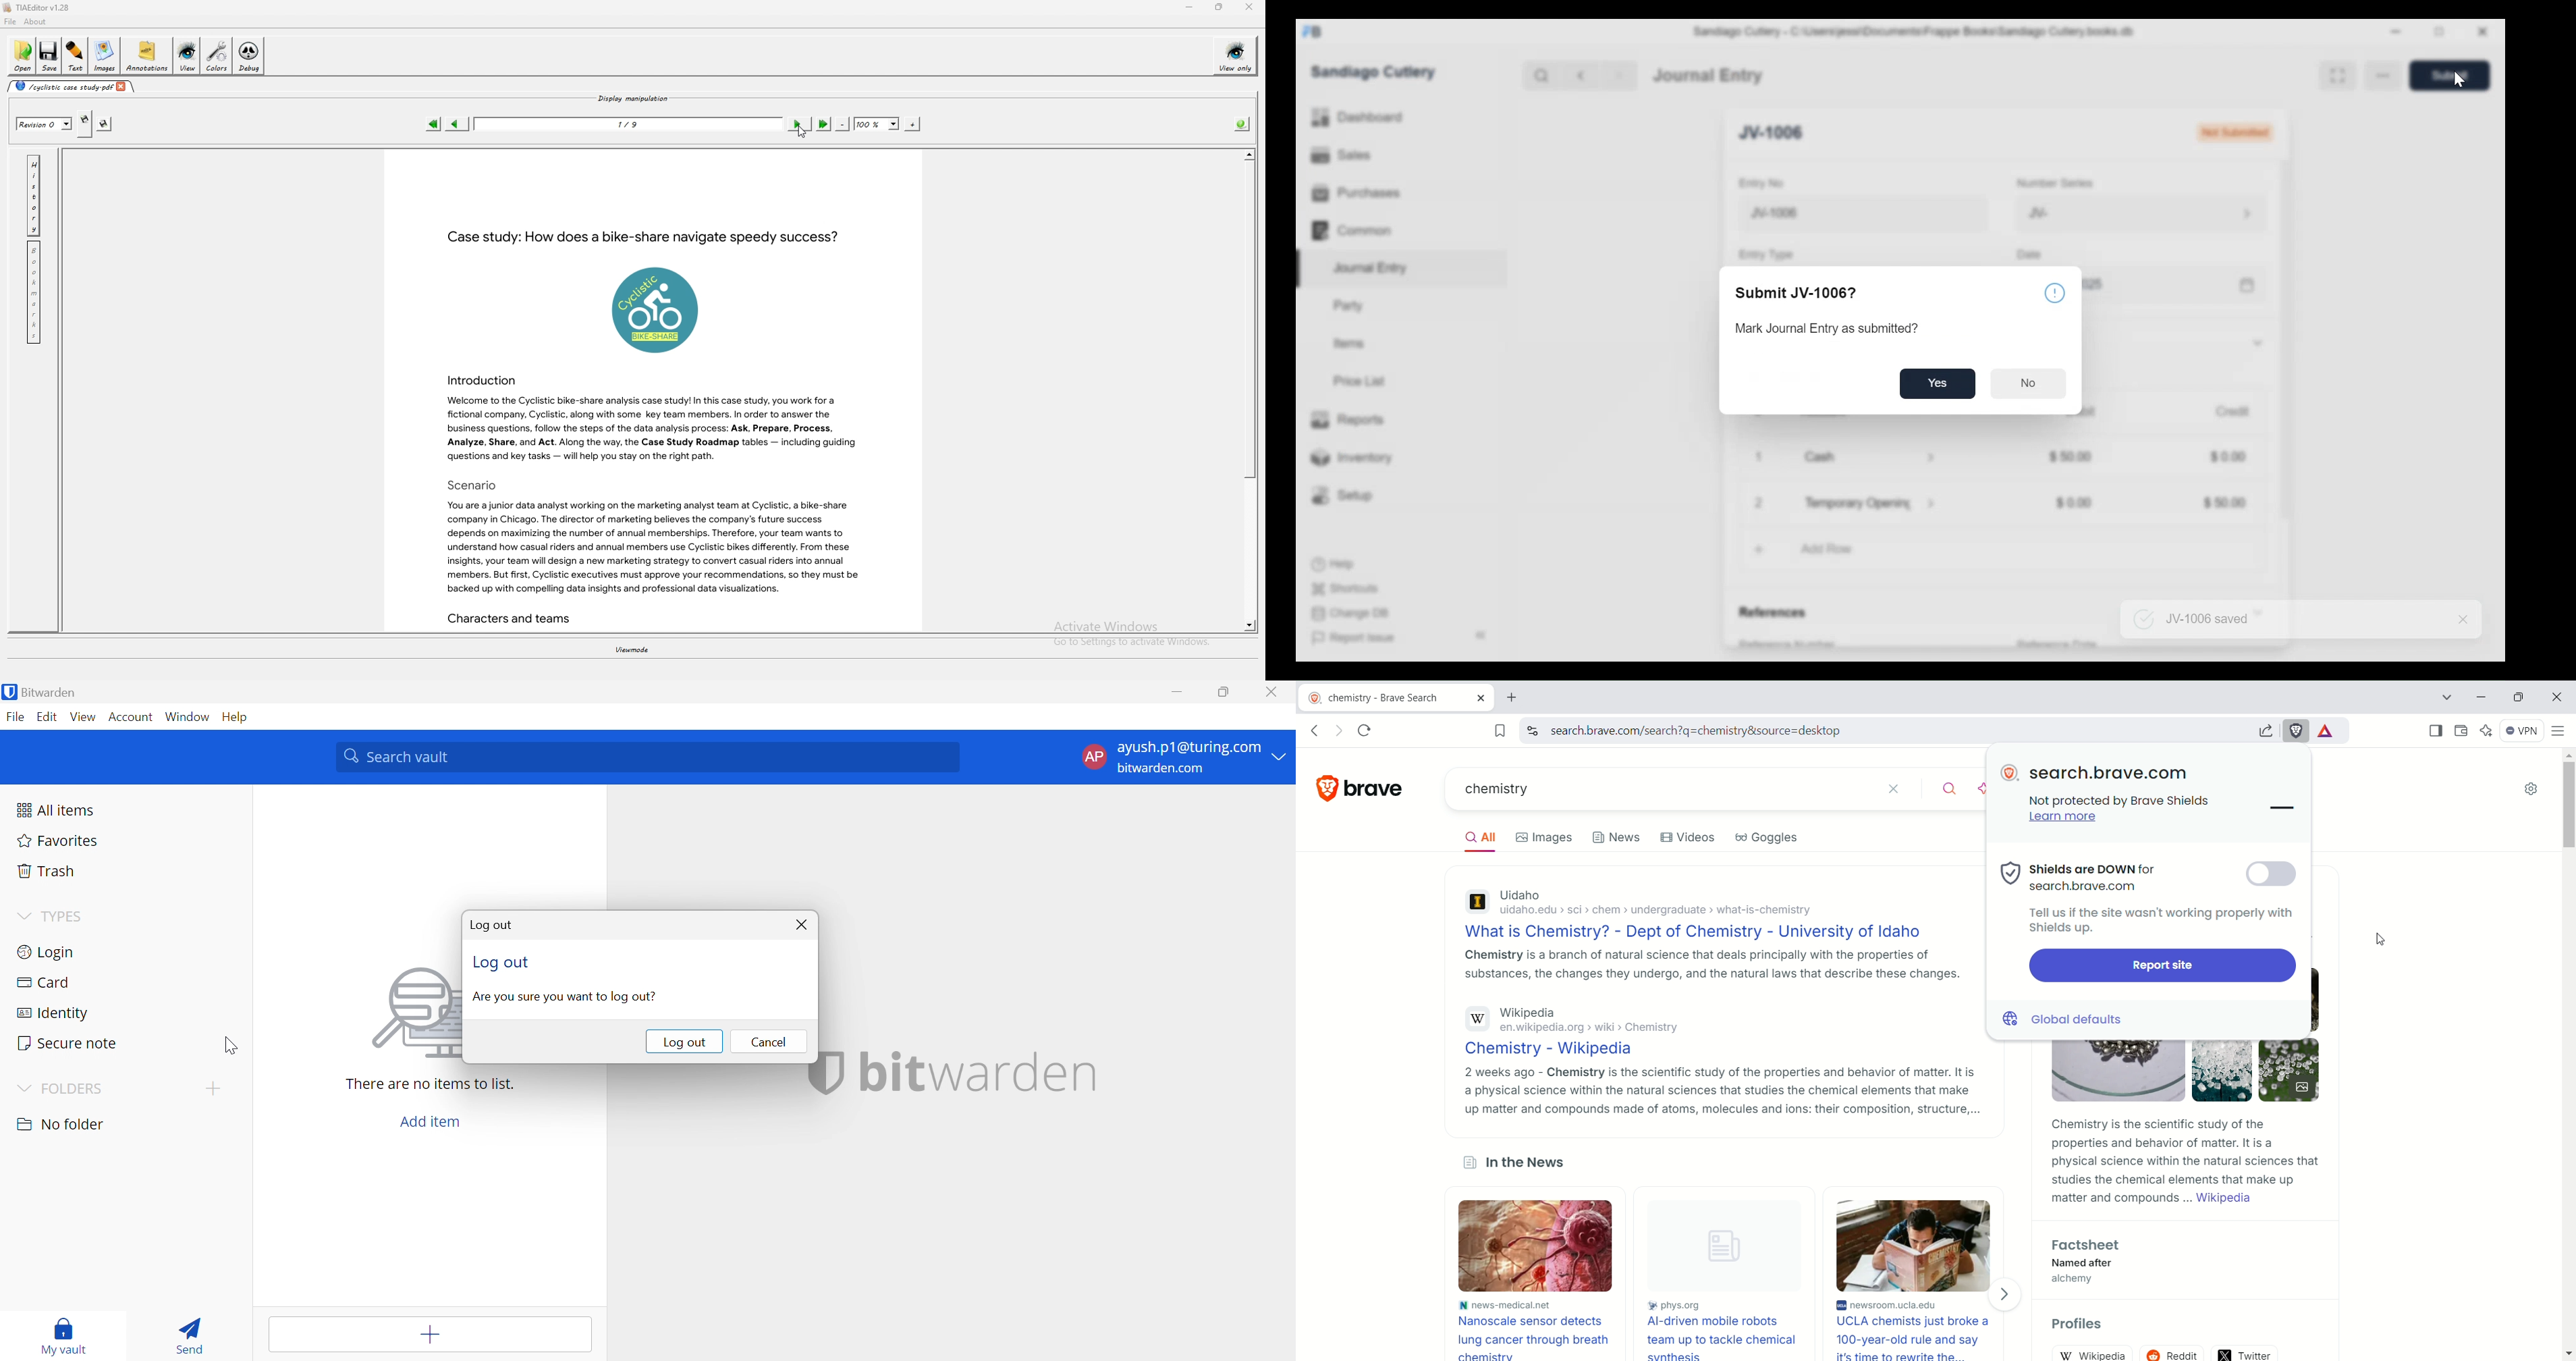  Describe the element at coordinates (1983, 789) in the screenshot. I see `leo AI` at that location.